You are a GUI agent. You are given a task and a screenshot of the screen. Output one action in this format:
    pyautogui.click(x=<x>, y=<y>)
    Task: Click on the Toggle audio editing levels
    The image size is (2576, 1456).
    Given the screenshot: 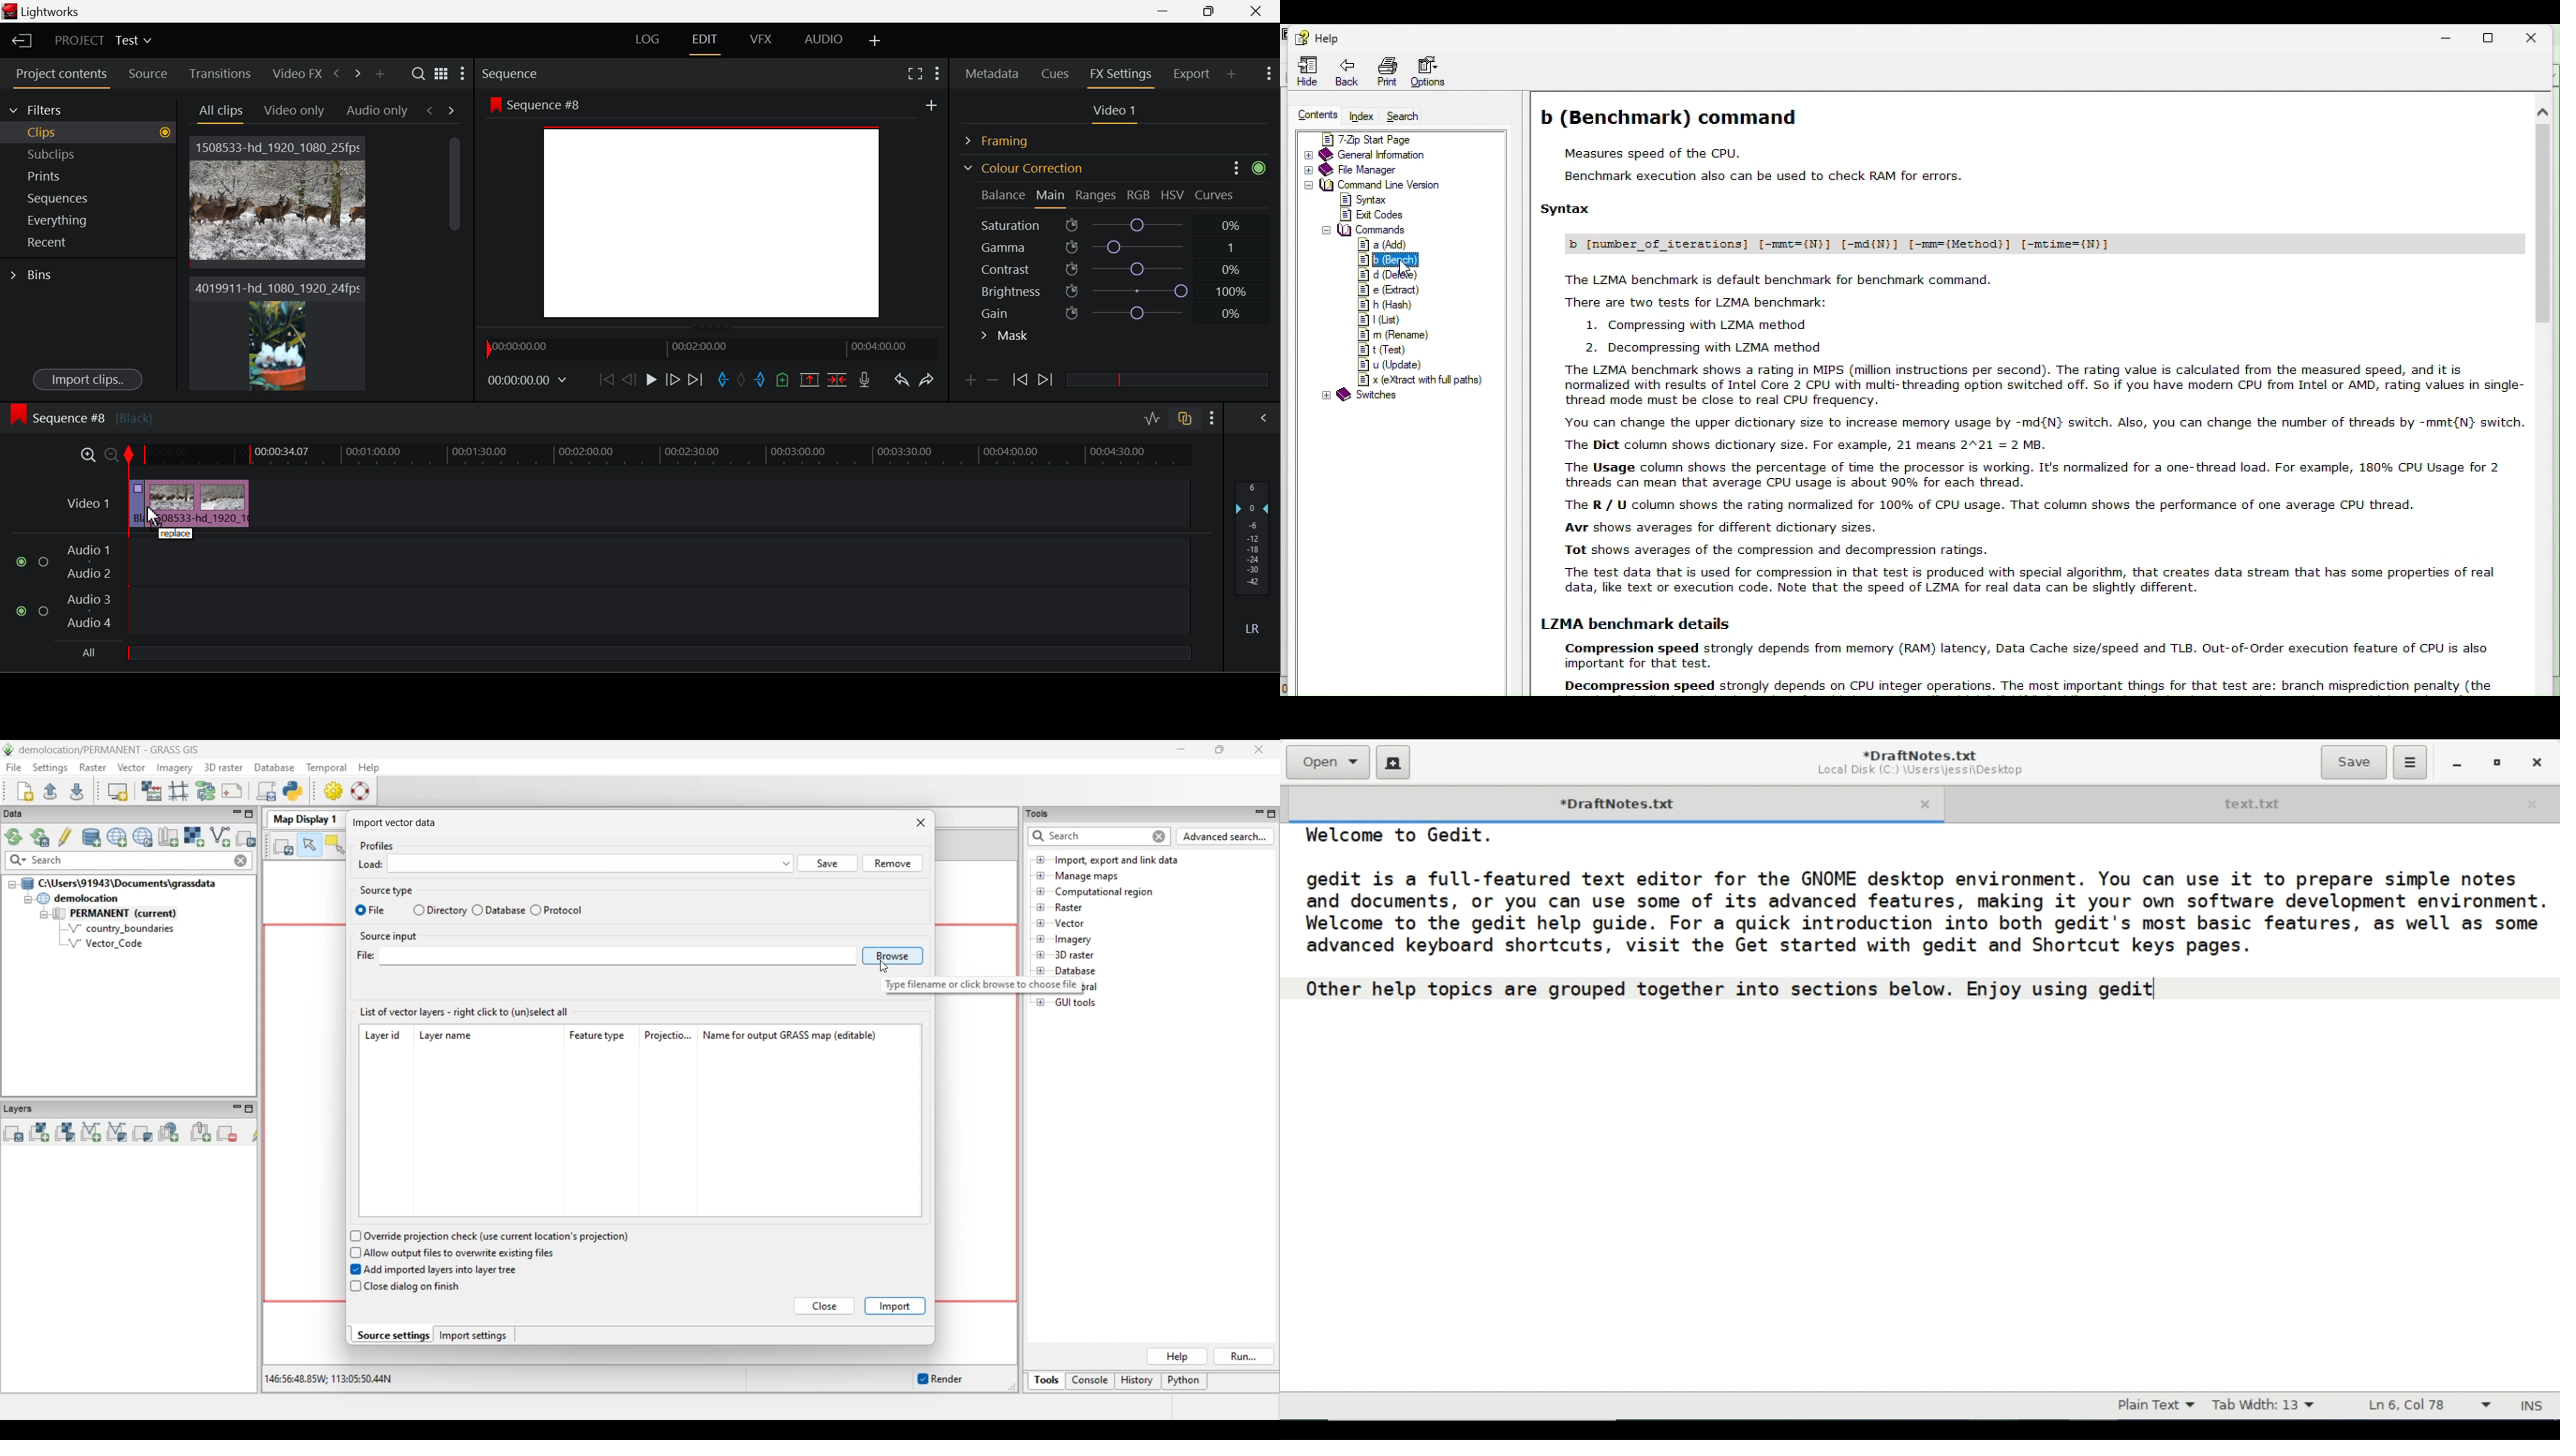 What is the action you would take?
    pyautogui.click(x=1153, y=417)
    